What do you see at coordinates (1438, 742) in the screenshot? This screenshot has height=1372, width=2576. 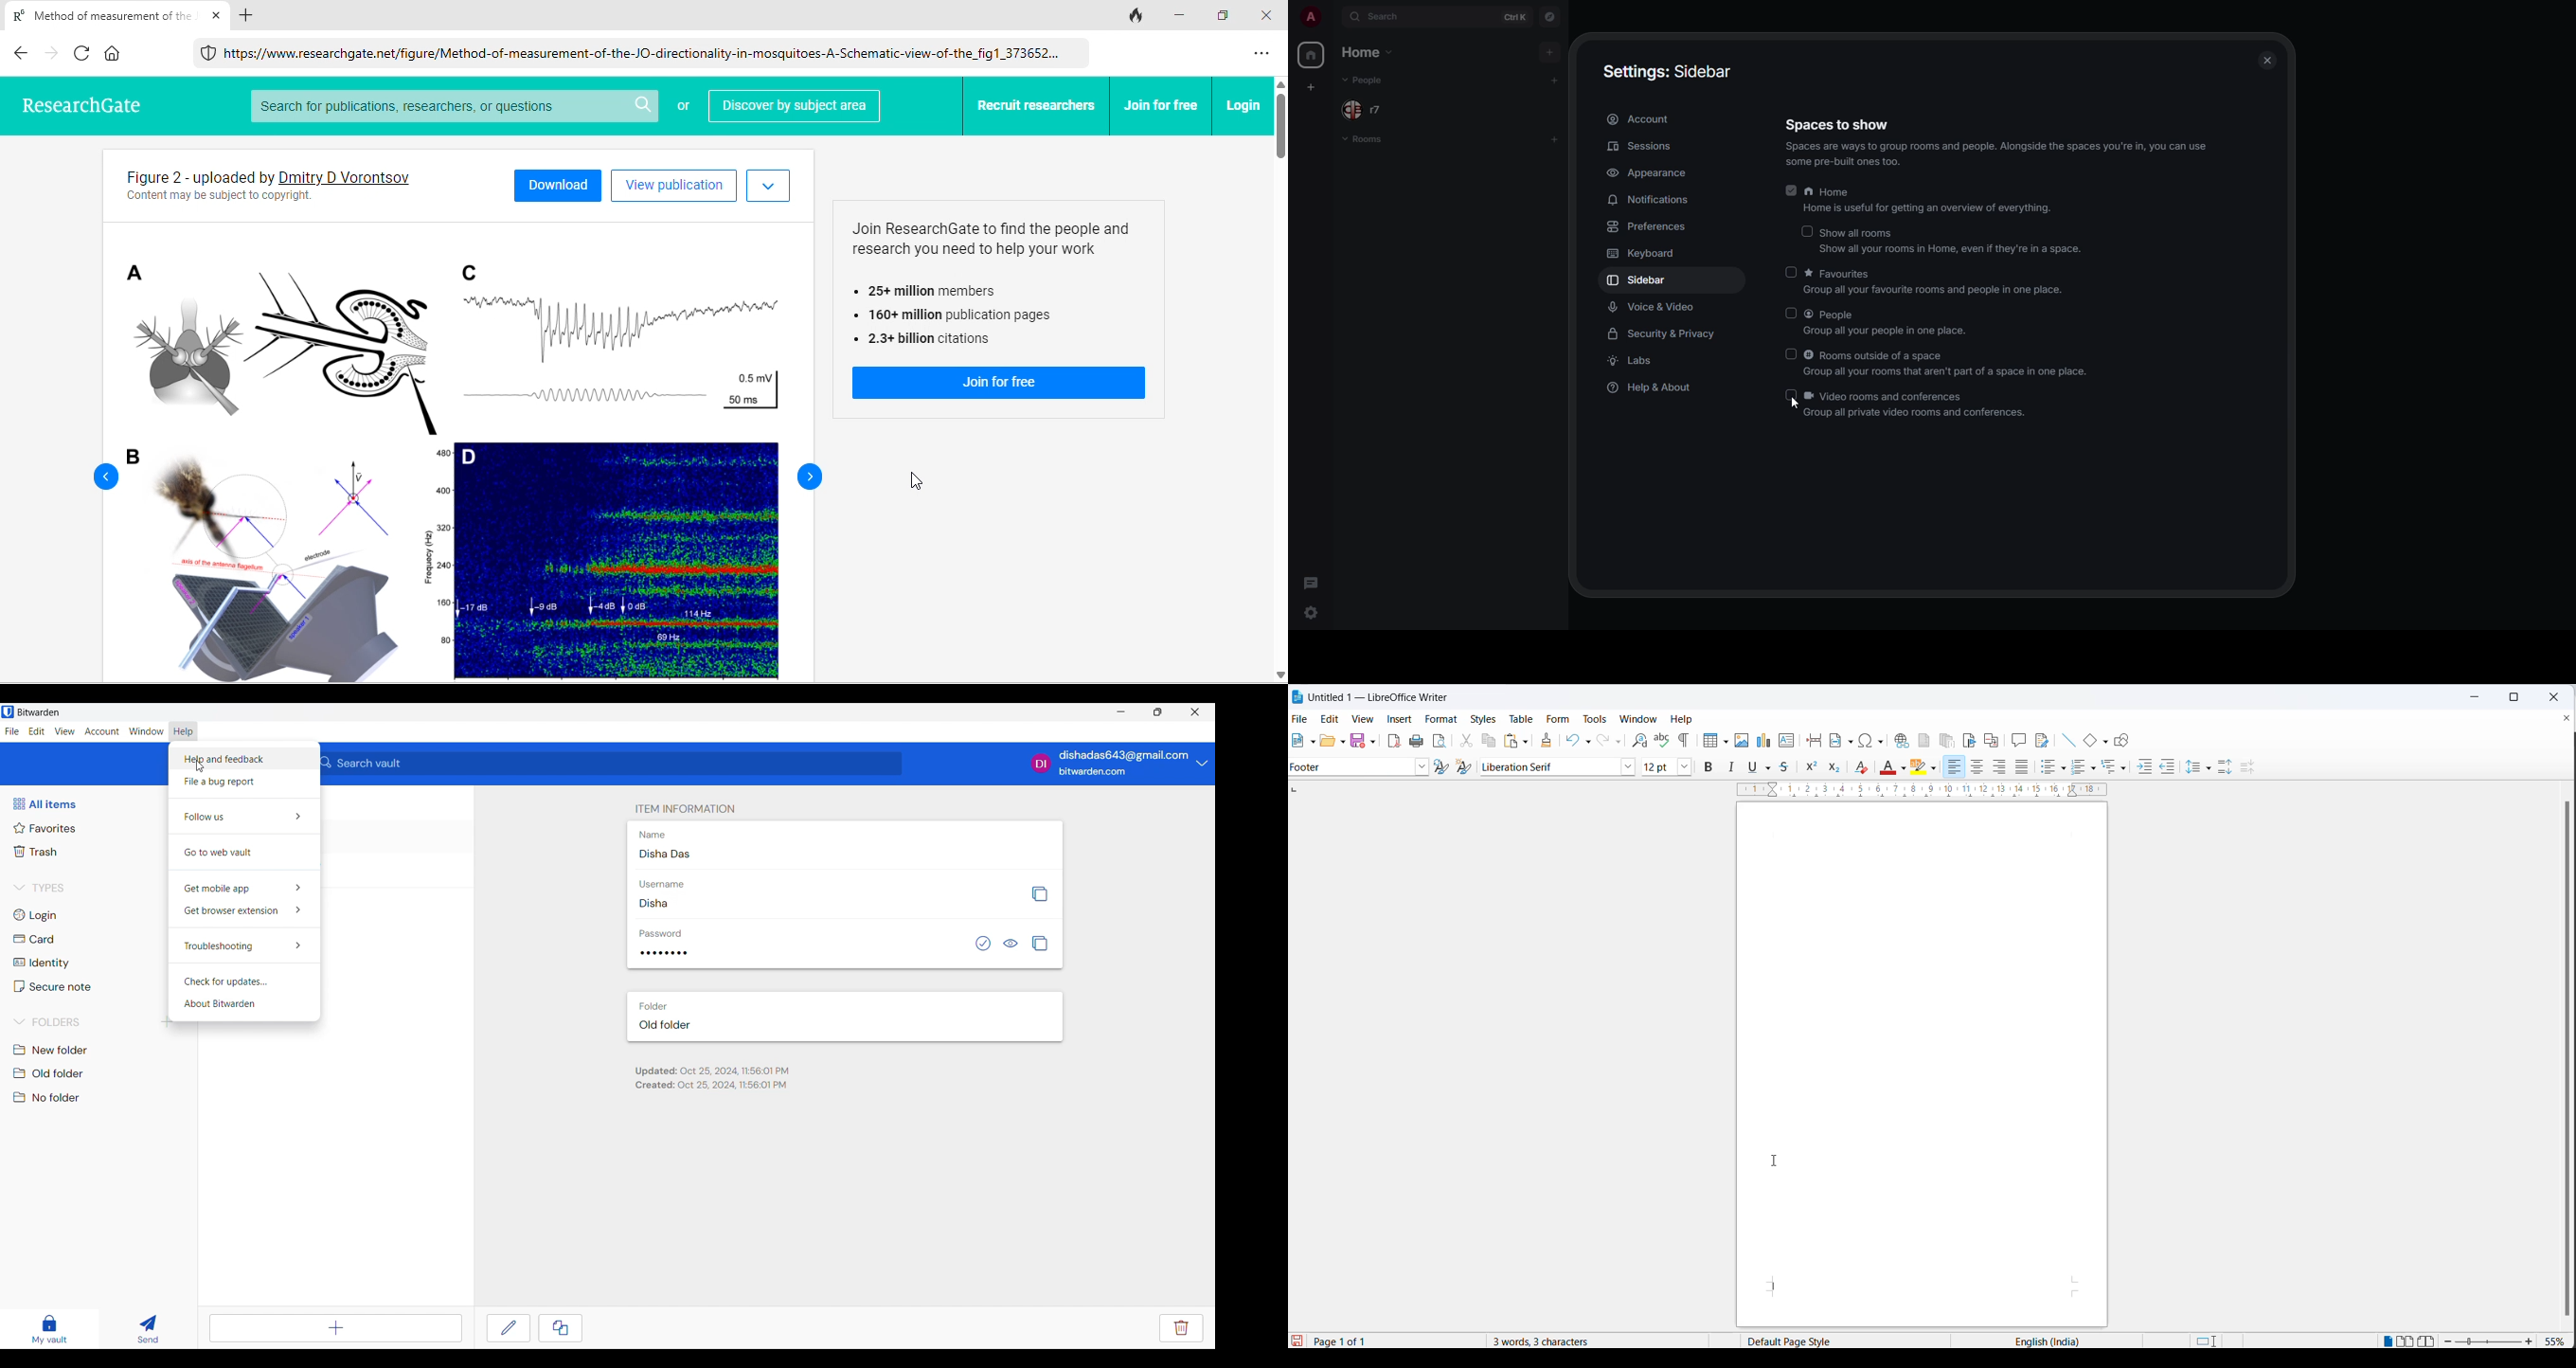 I see `print preview` at bounding box center [1438, 742].